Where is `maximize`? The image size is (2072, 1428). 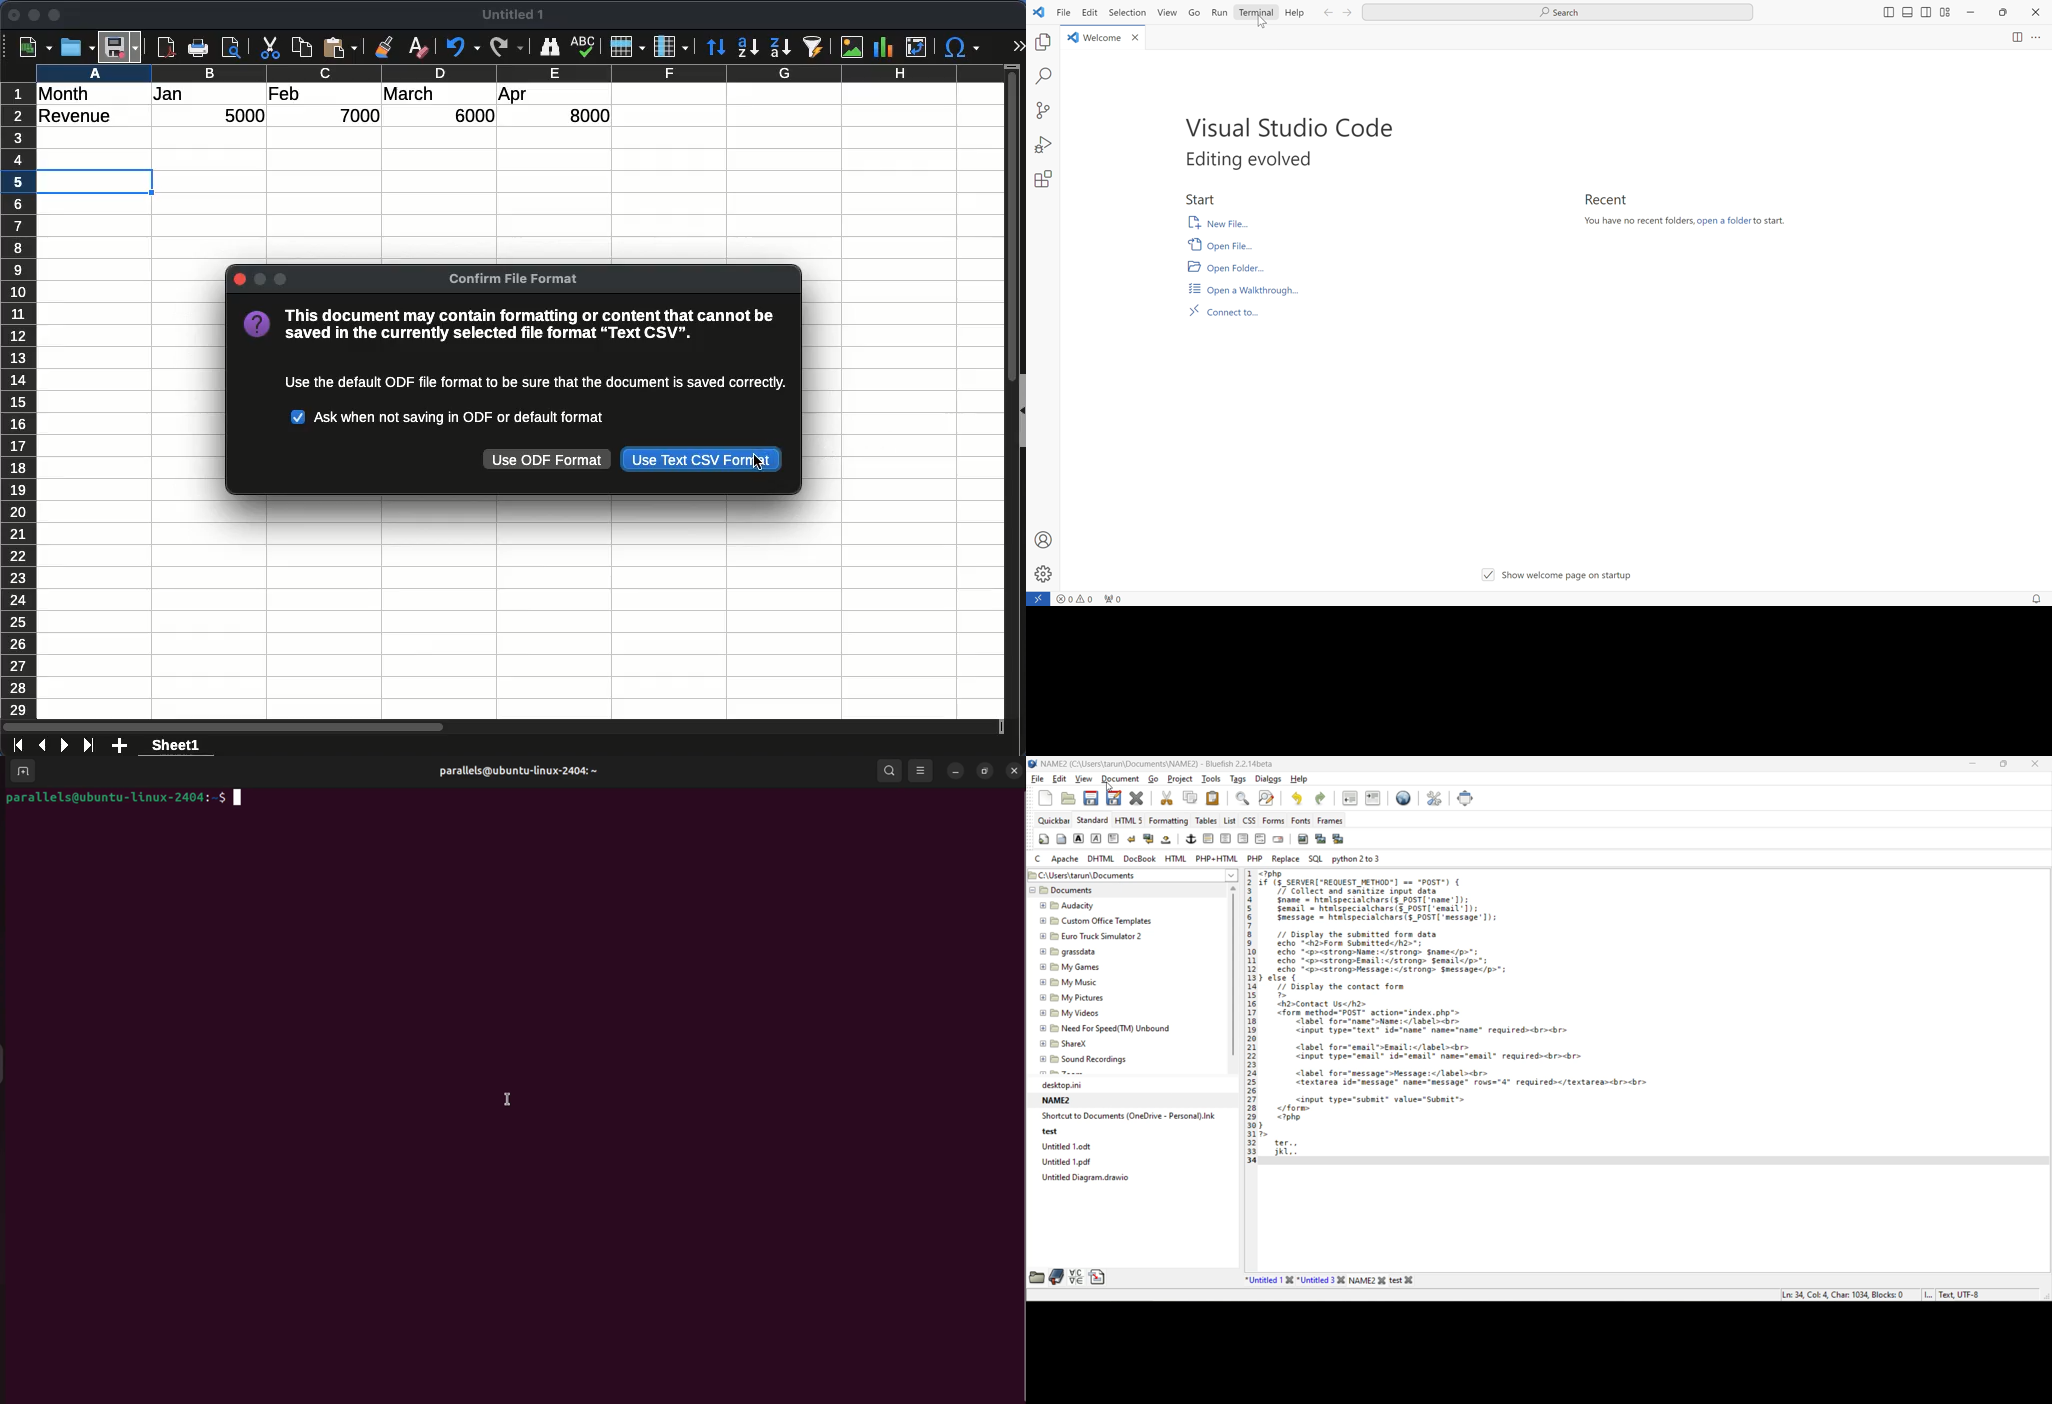
maximize is located at coordinates (56, 15).